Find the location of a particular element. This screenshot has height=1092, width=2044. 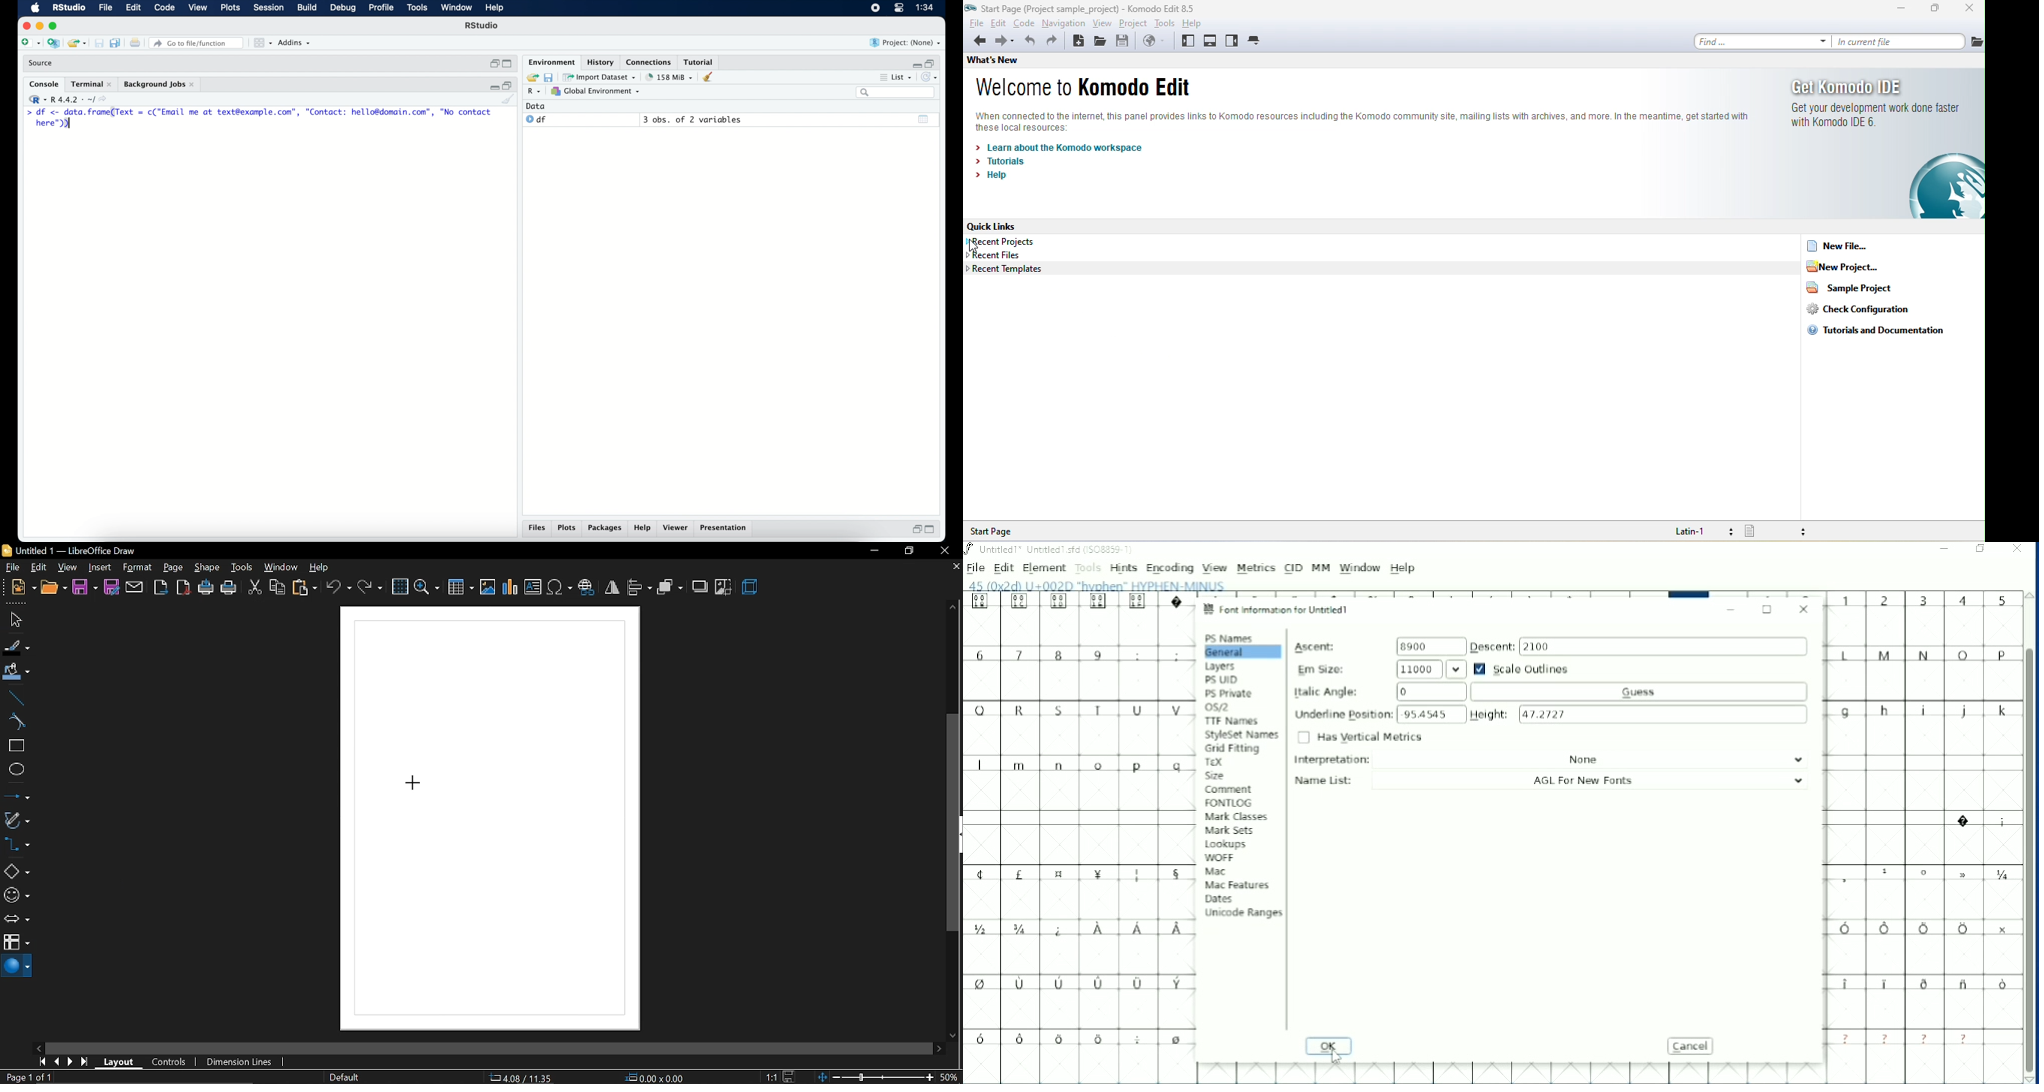

debug is located at coordinates (343, 9).